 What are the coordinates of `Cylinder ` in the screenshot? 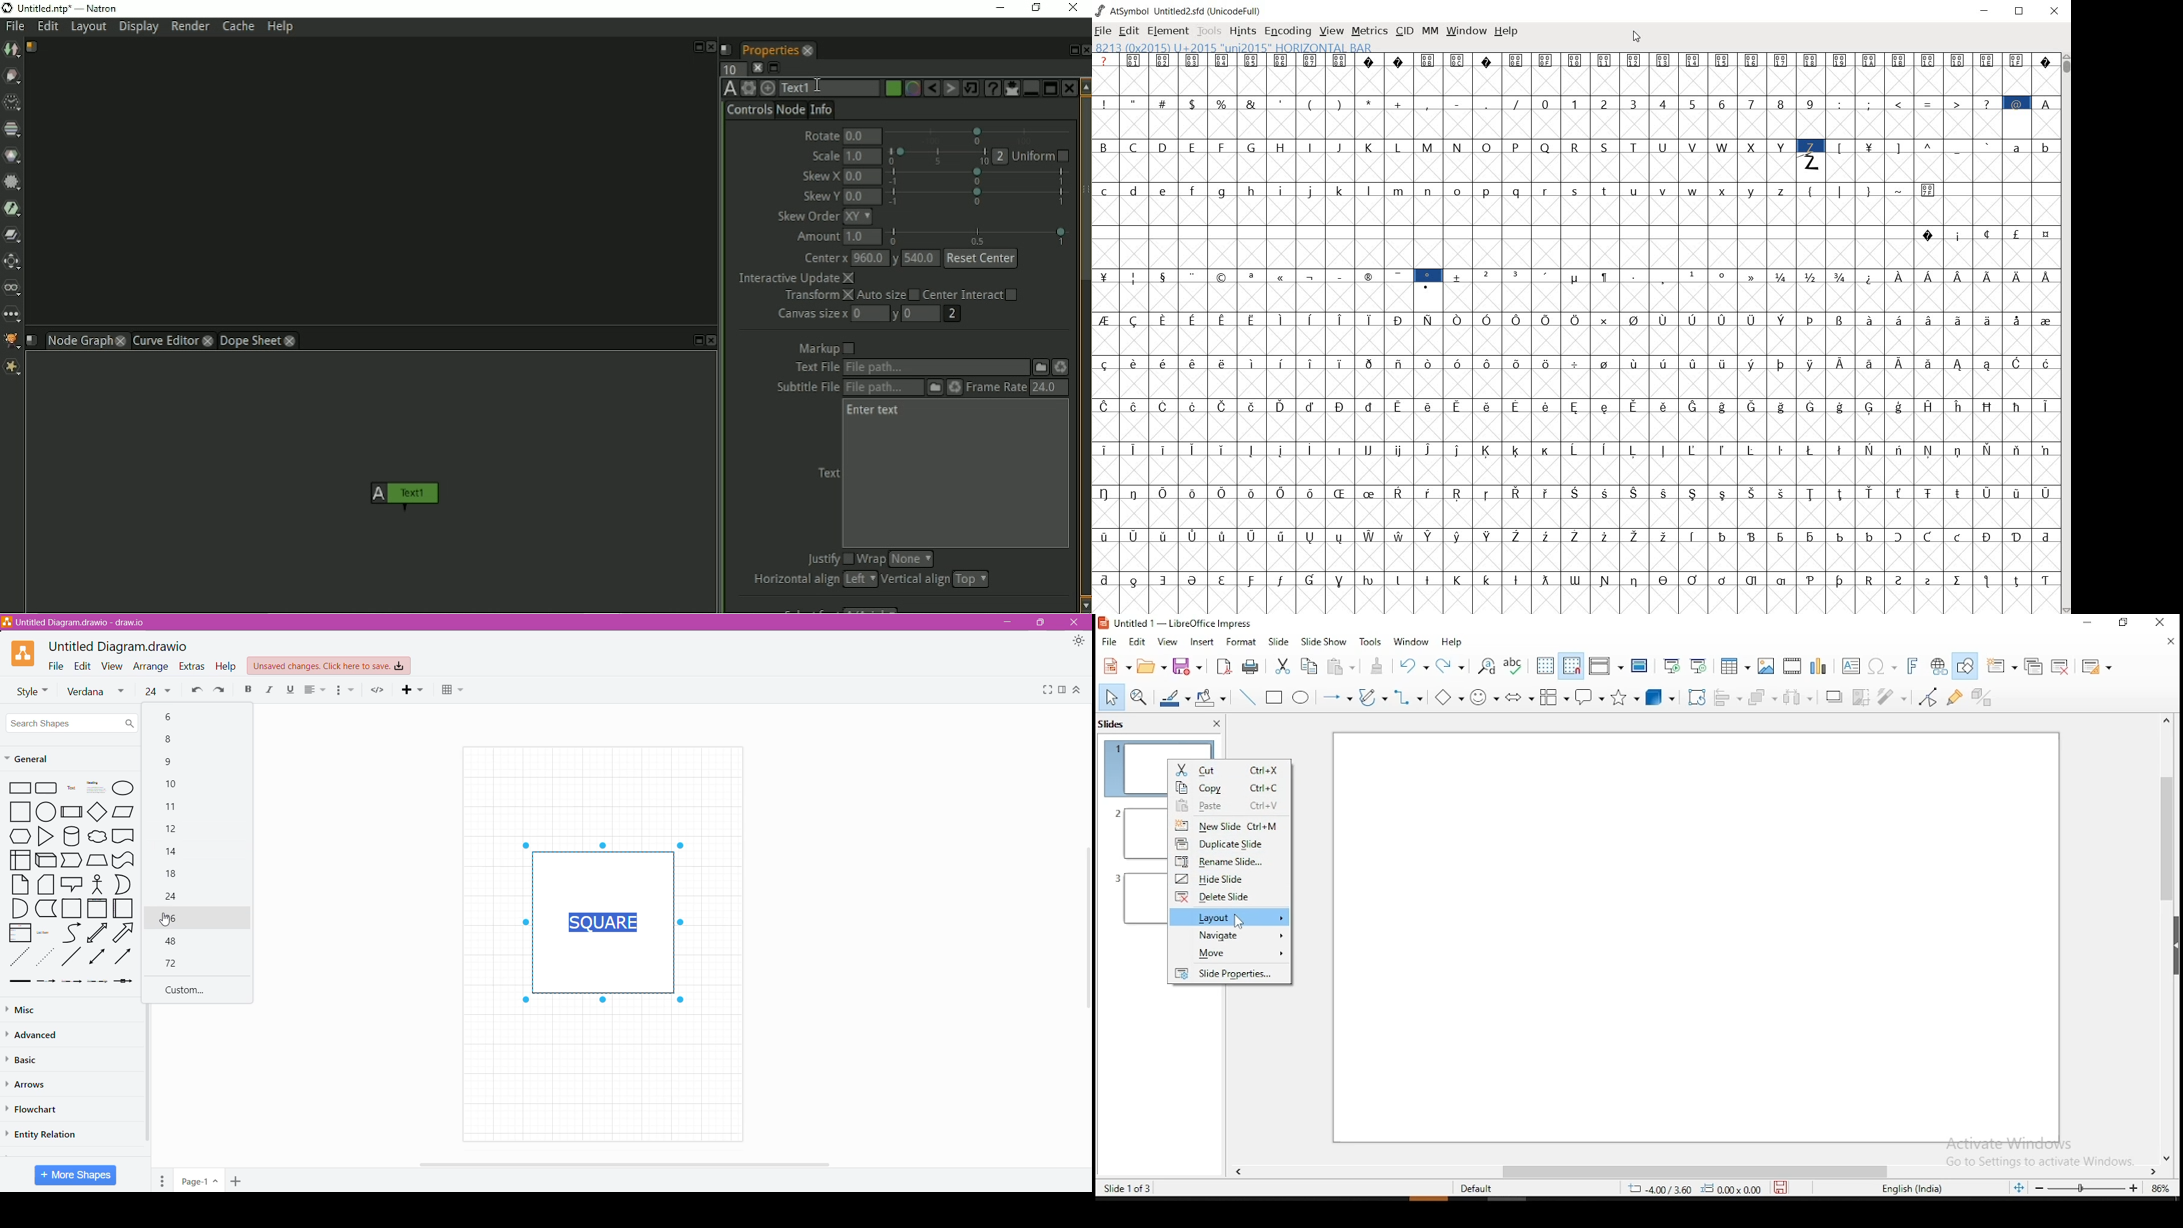 It's located at (71, 836).